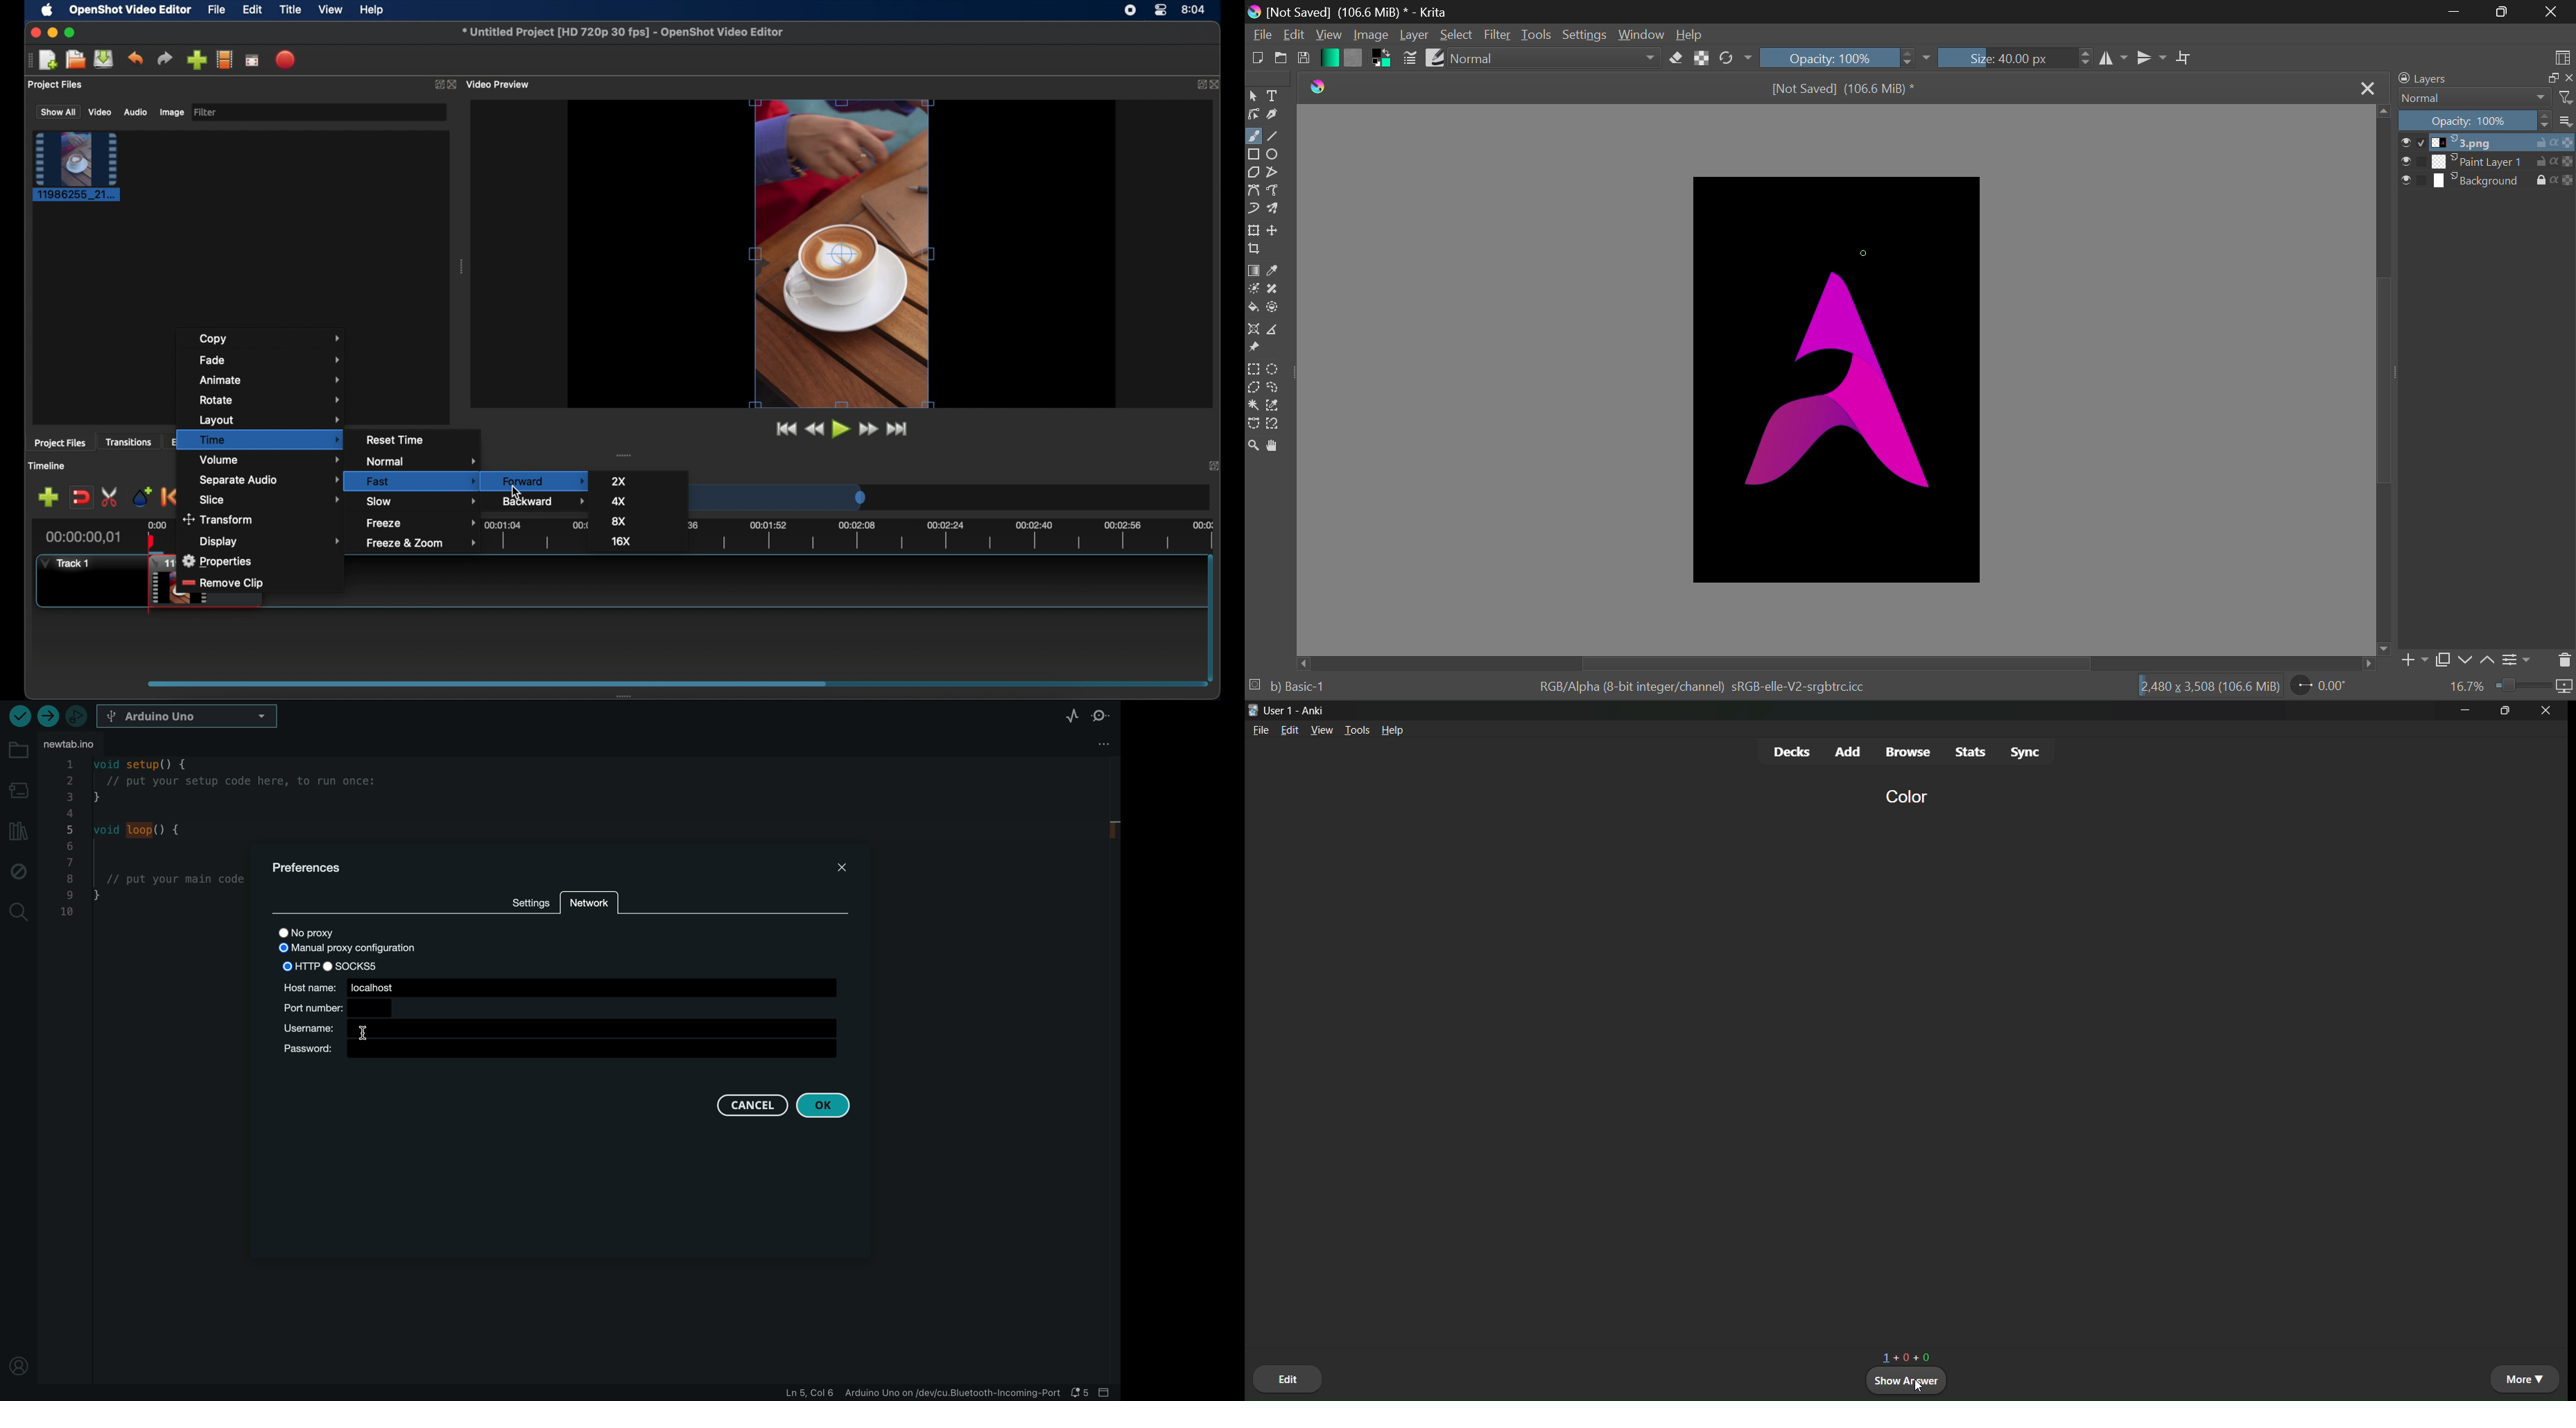 This screenshot has width=2576, height=1428. What do you see at coordinates (1847, 56) in the screenshot?
I see `Opacity 100%` at bounding box center [1847, 56].